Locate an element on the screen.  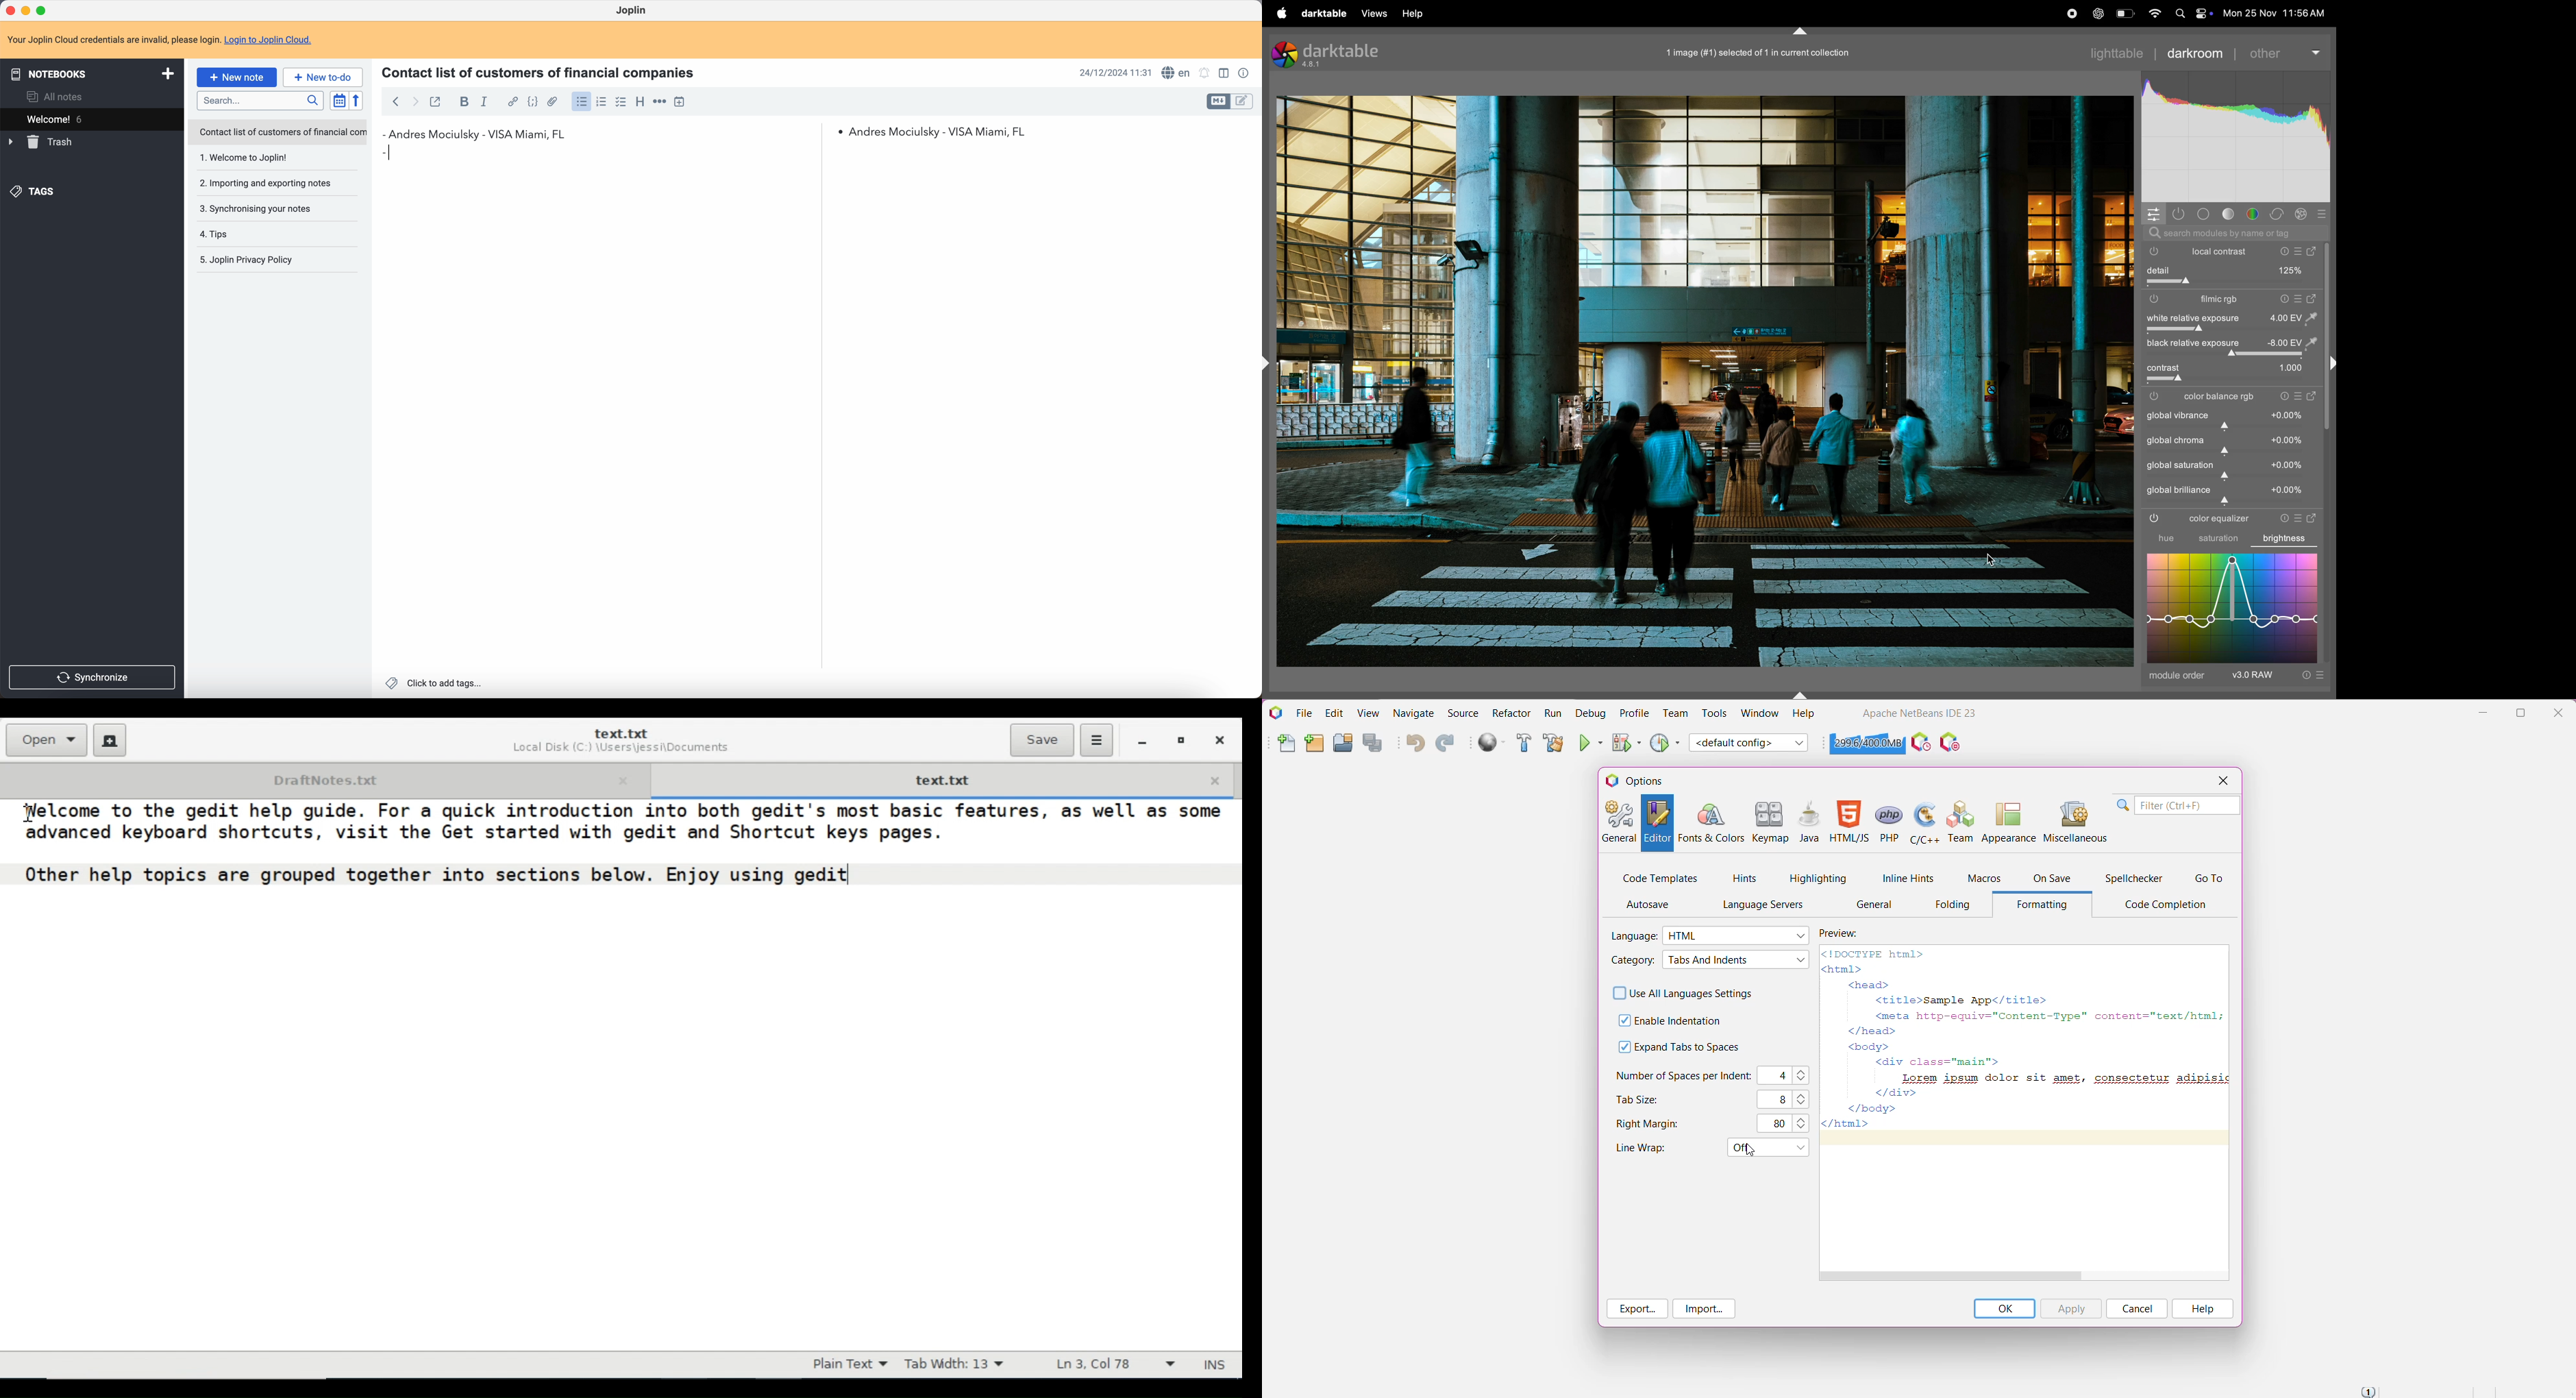
note properties is located at coordinates (1246, 73).